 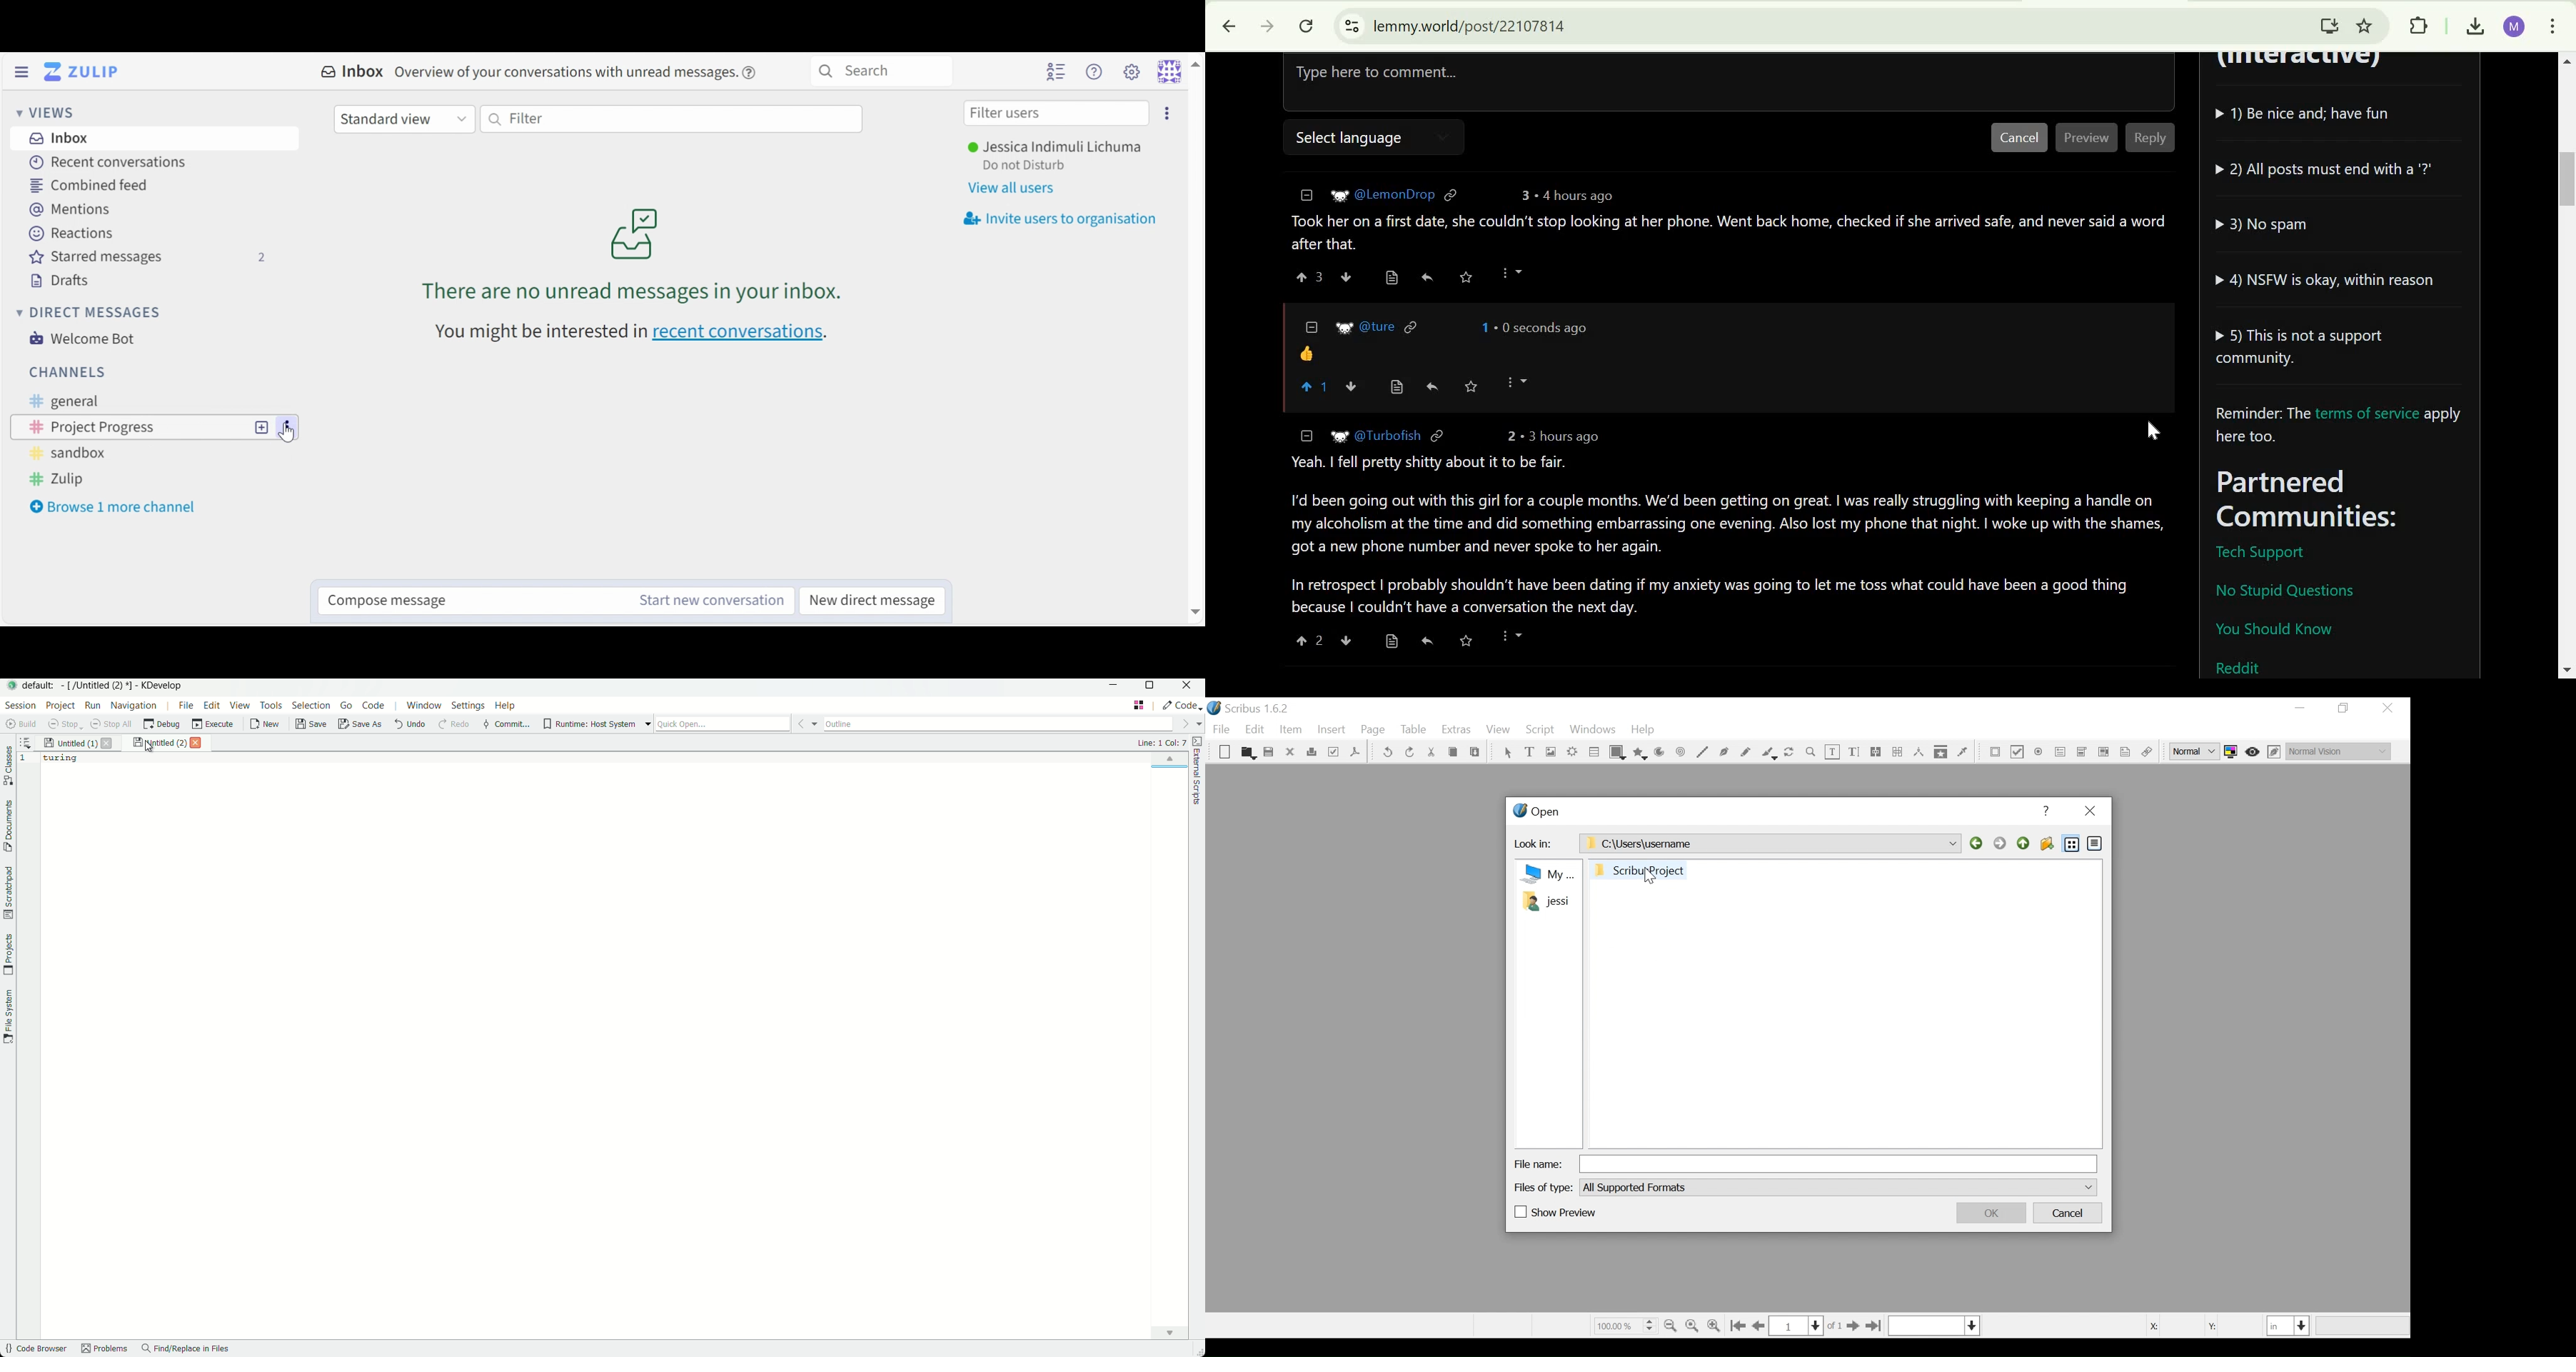 I want to click on Toggle color, so click(x=2235, y=751).